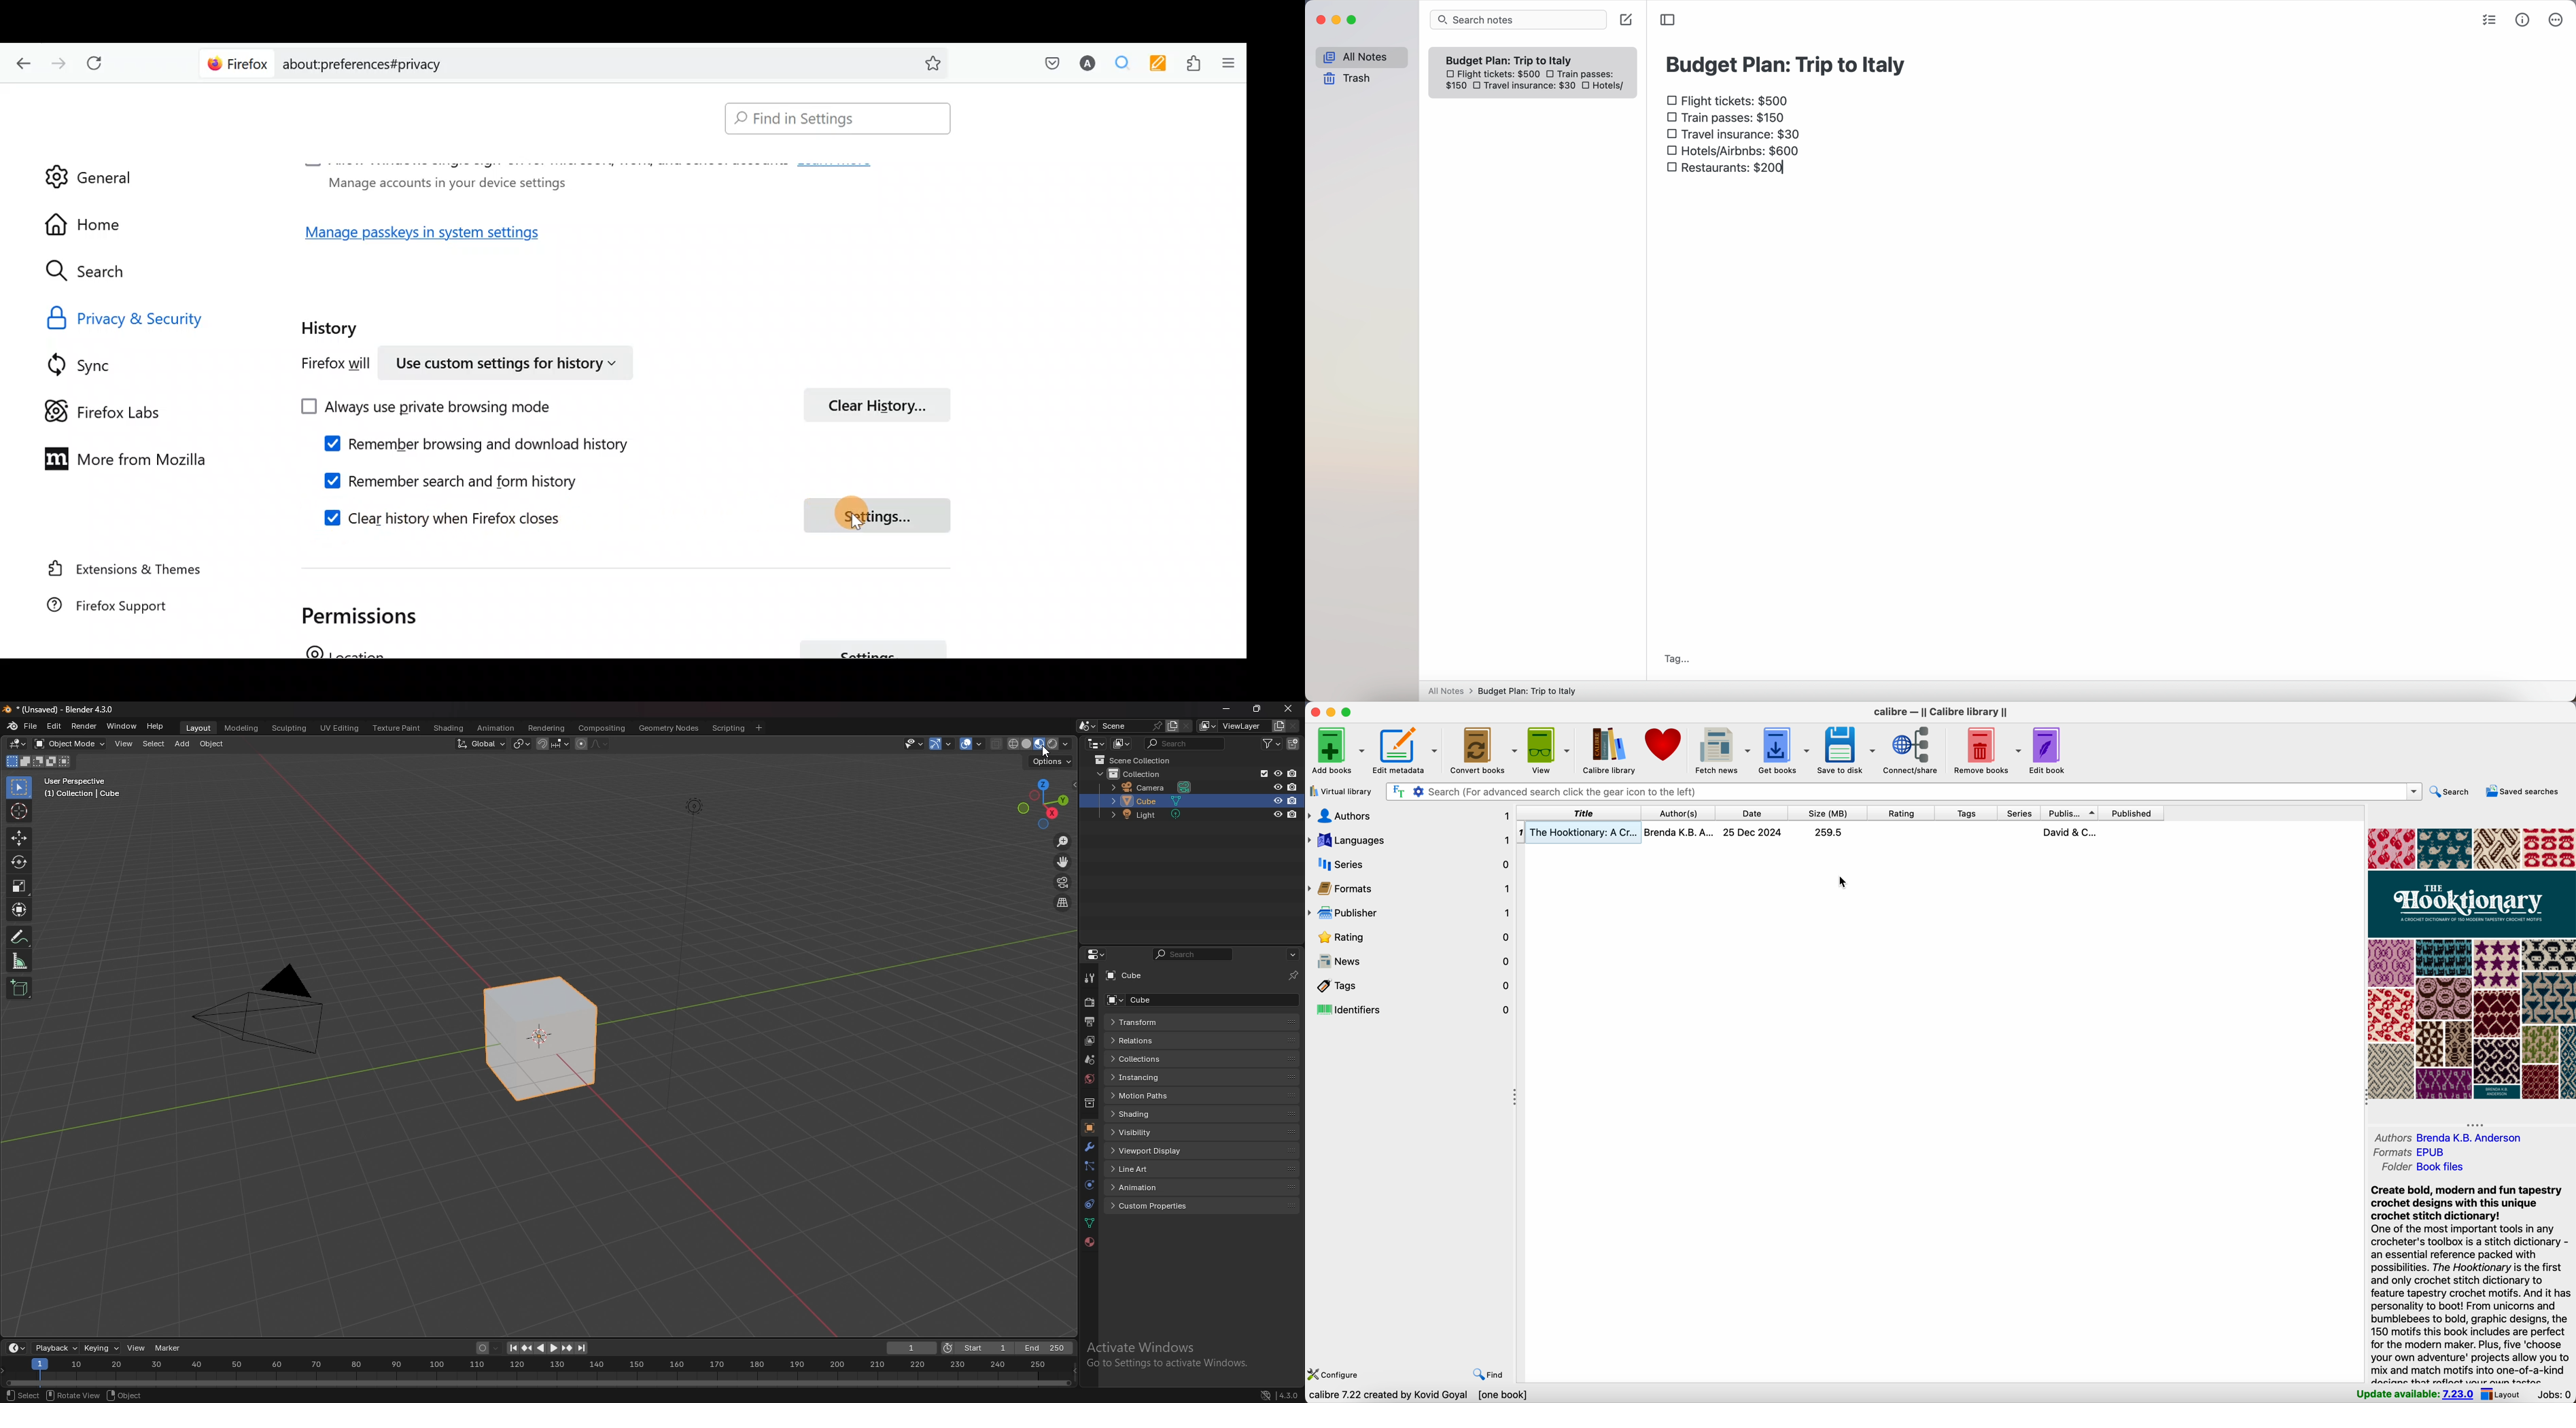 The image size is (2576, 1428). What do you see at coordinates (1194, 954) in the screenshot?
I see `search` at bounding box center [1194, 954].